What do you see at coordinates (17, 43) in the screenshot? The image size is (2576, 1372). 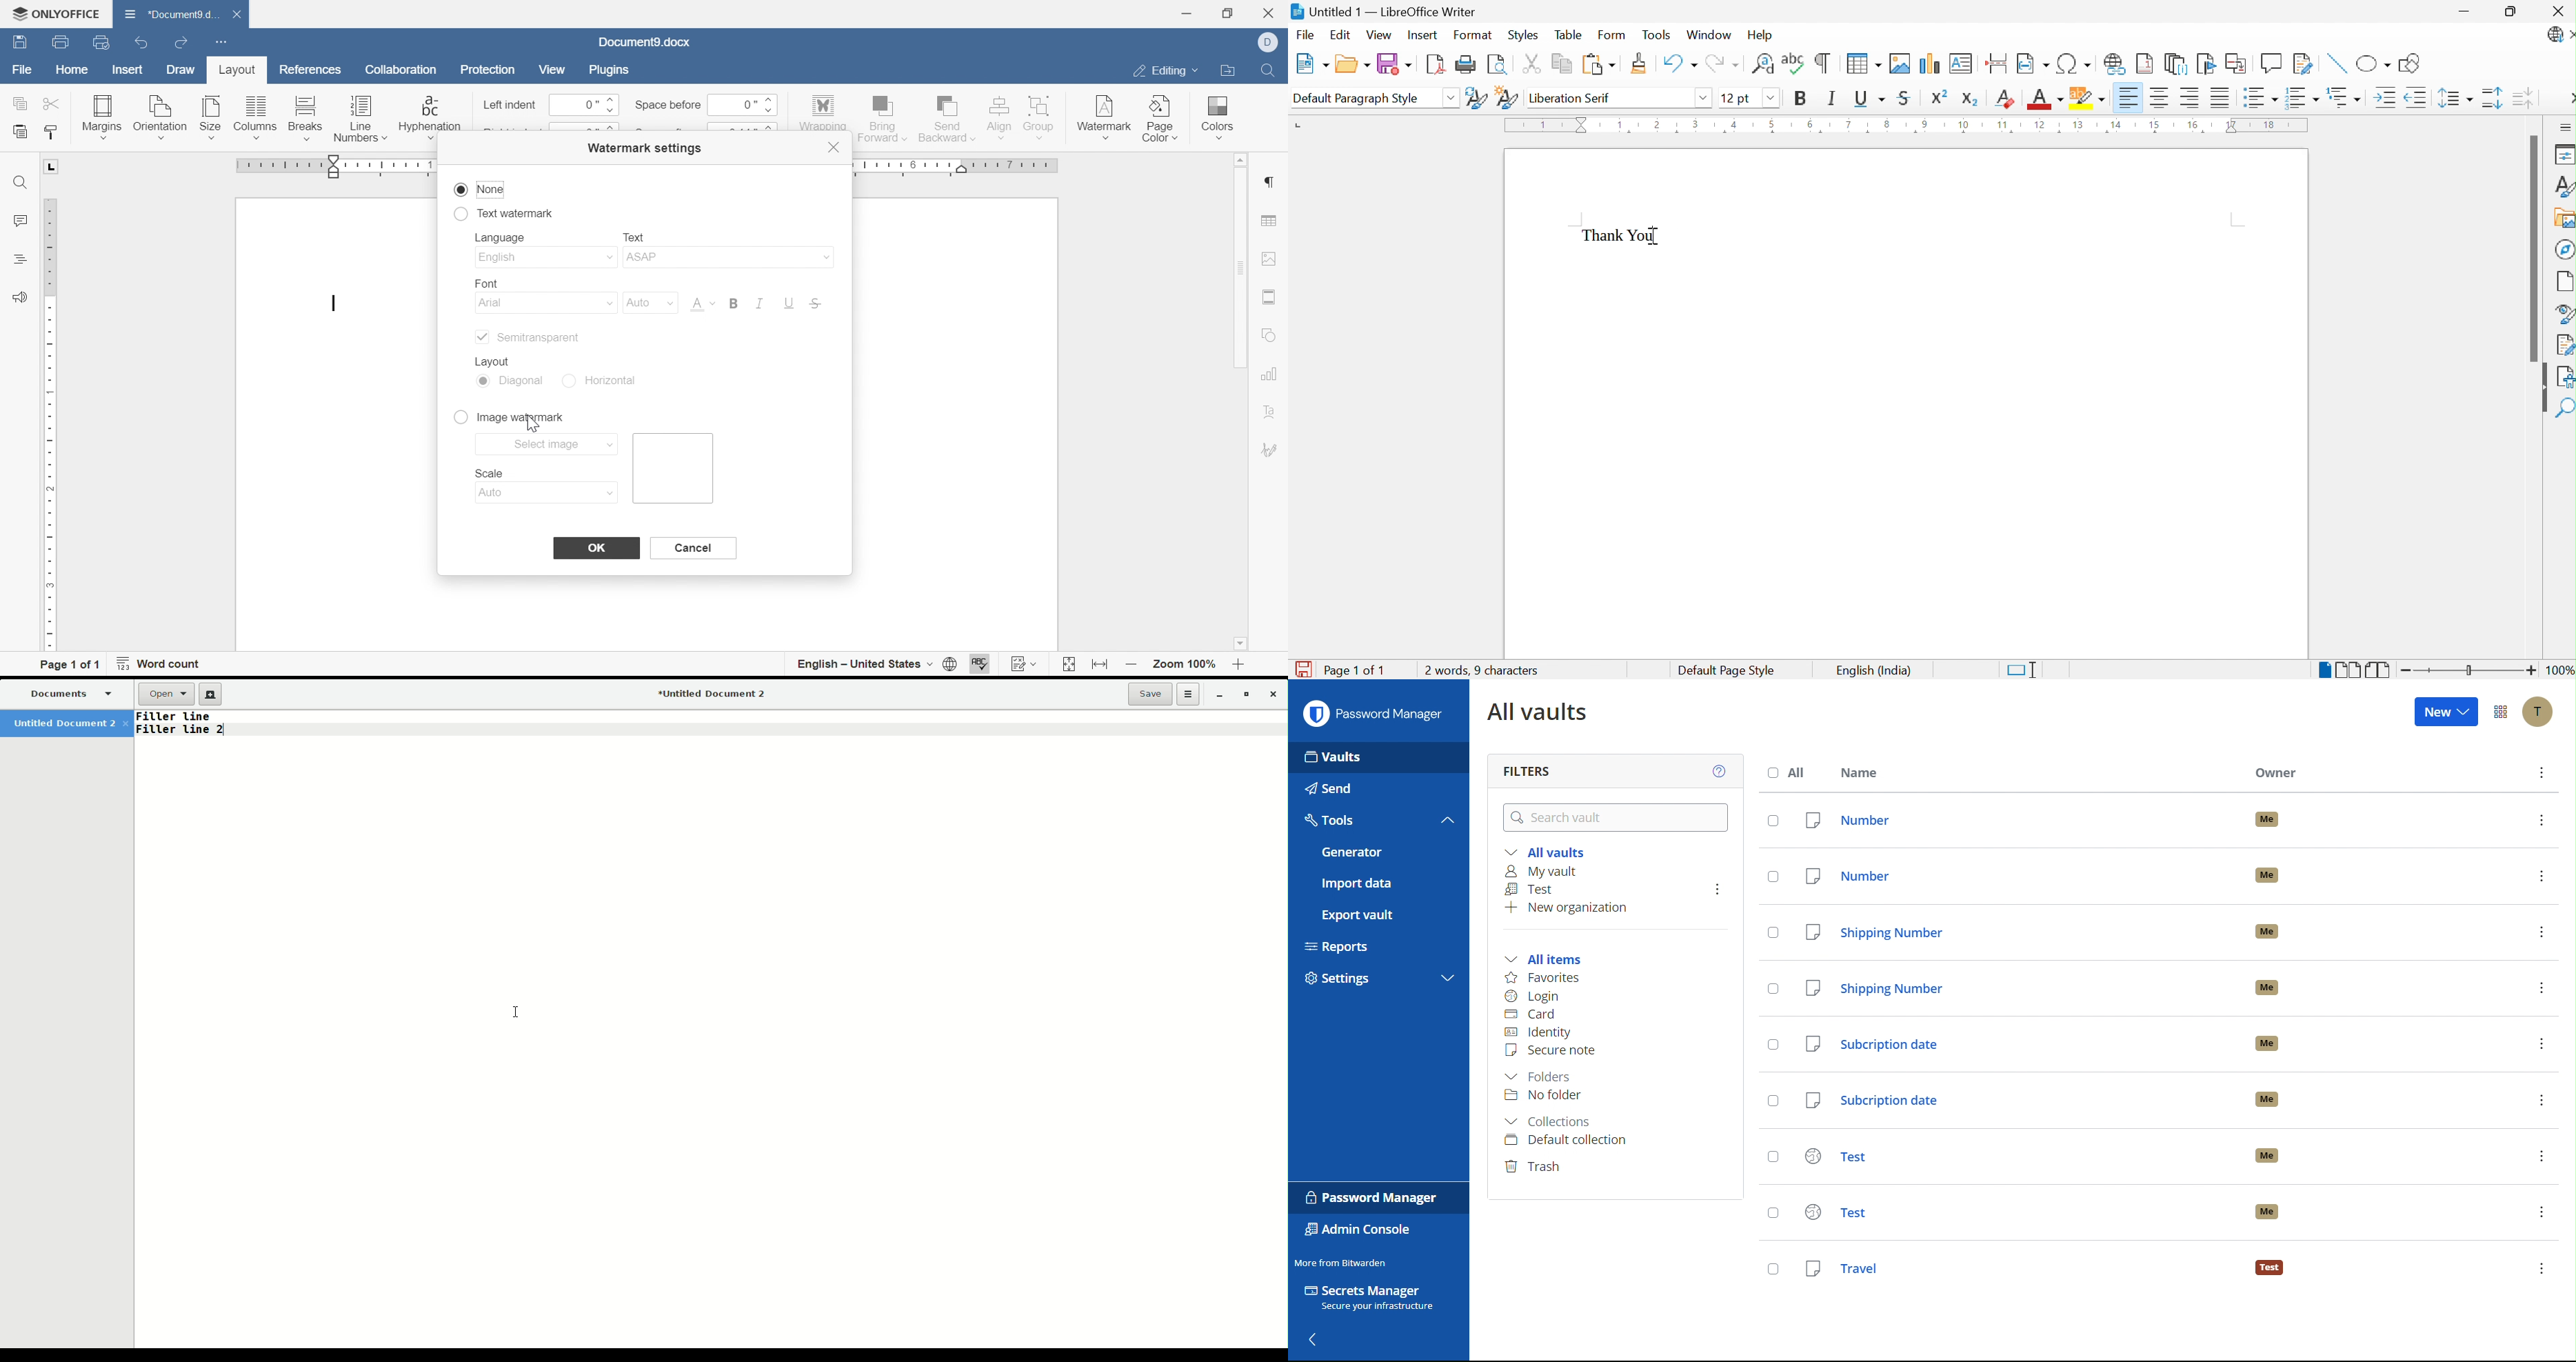 I see `save` at bounding box center [17, 43].